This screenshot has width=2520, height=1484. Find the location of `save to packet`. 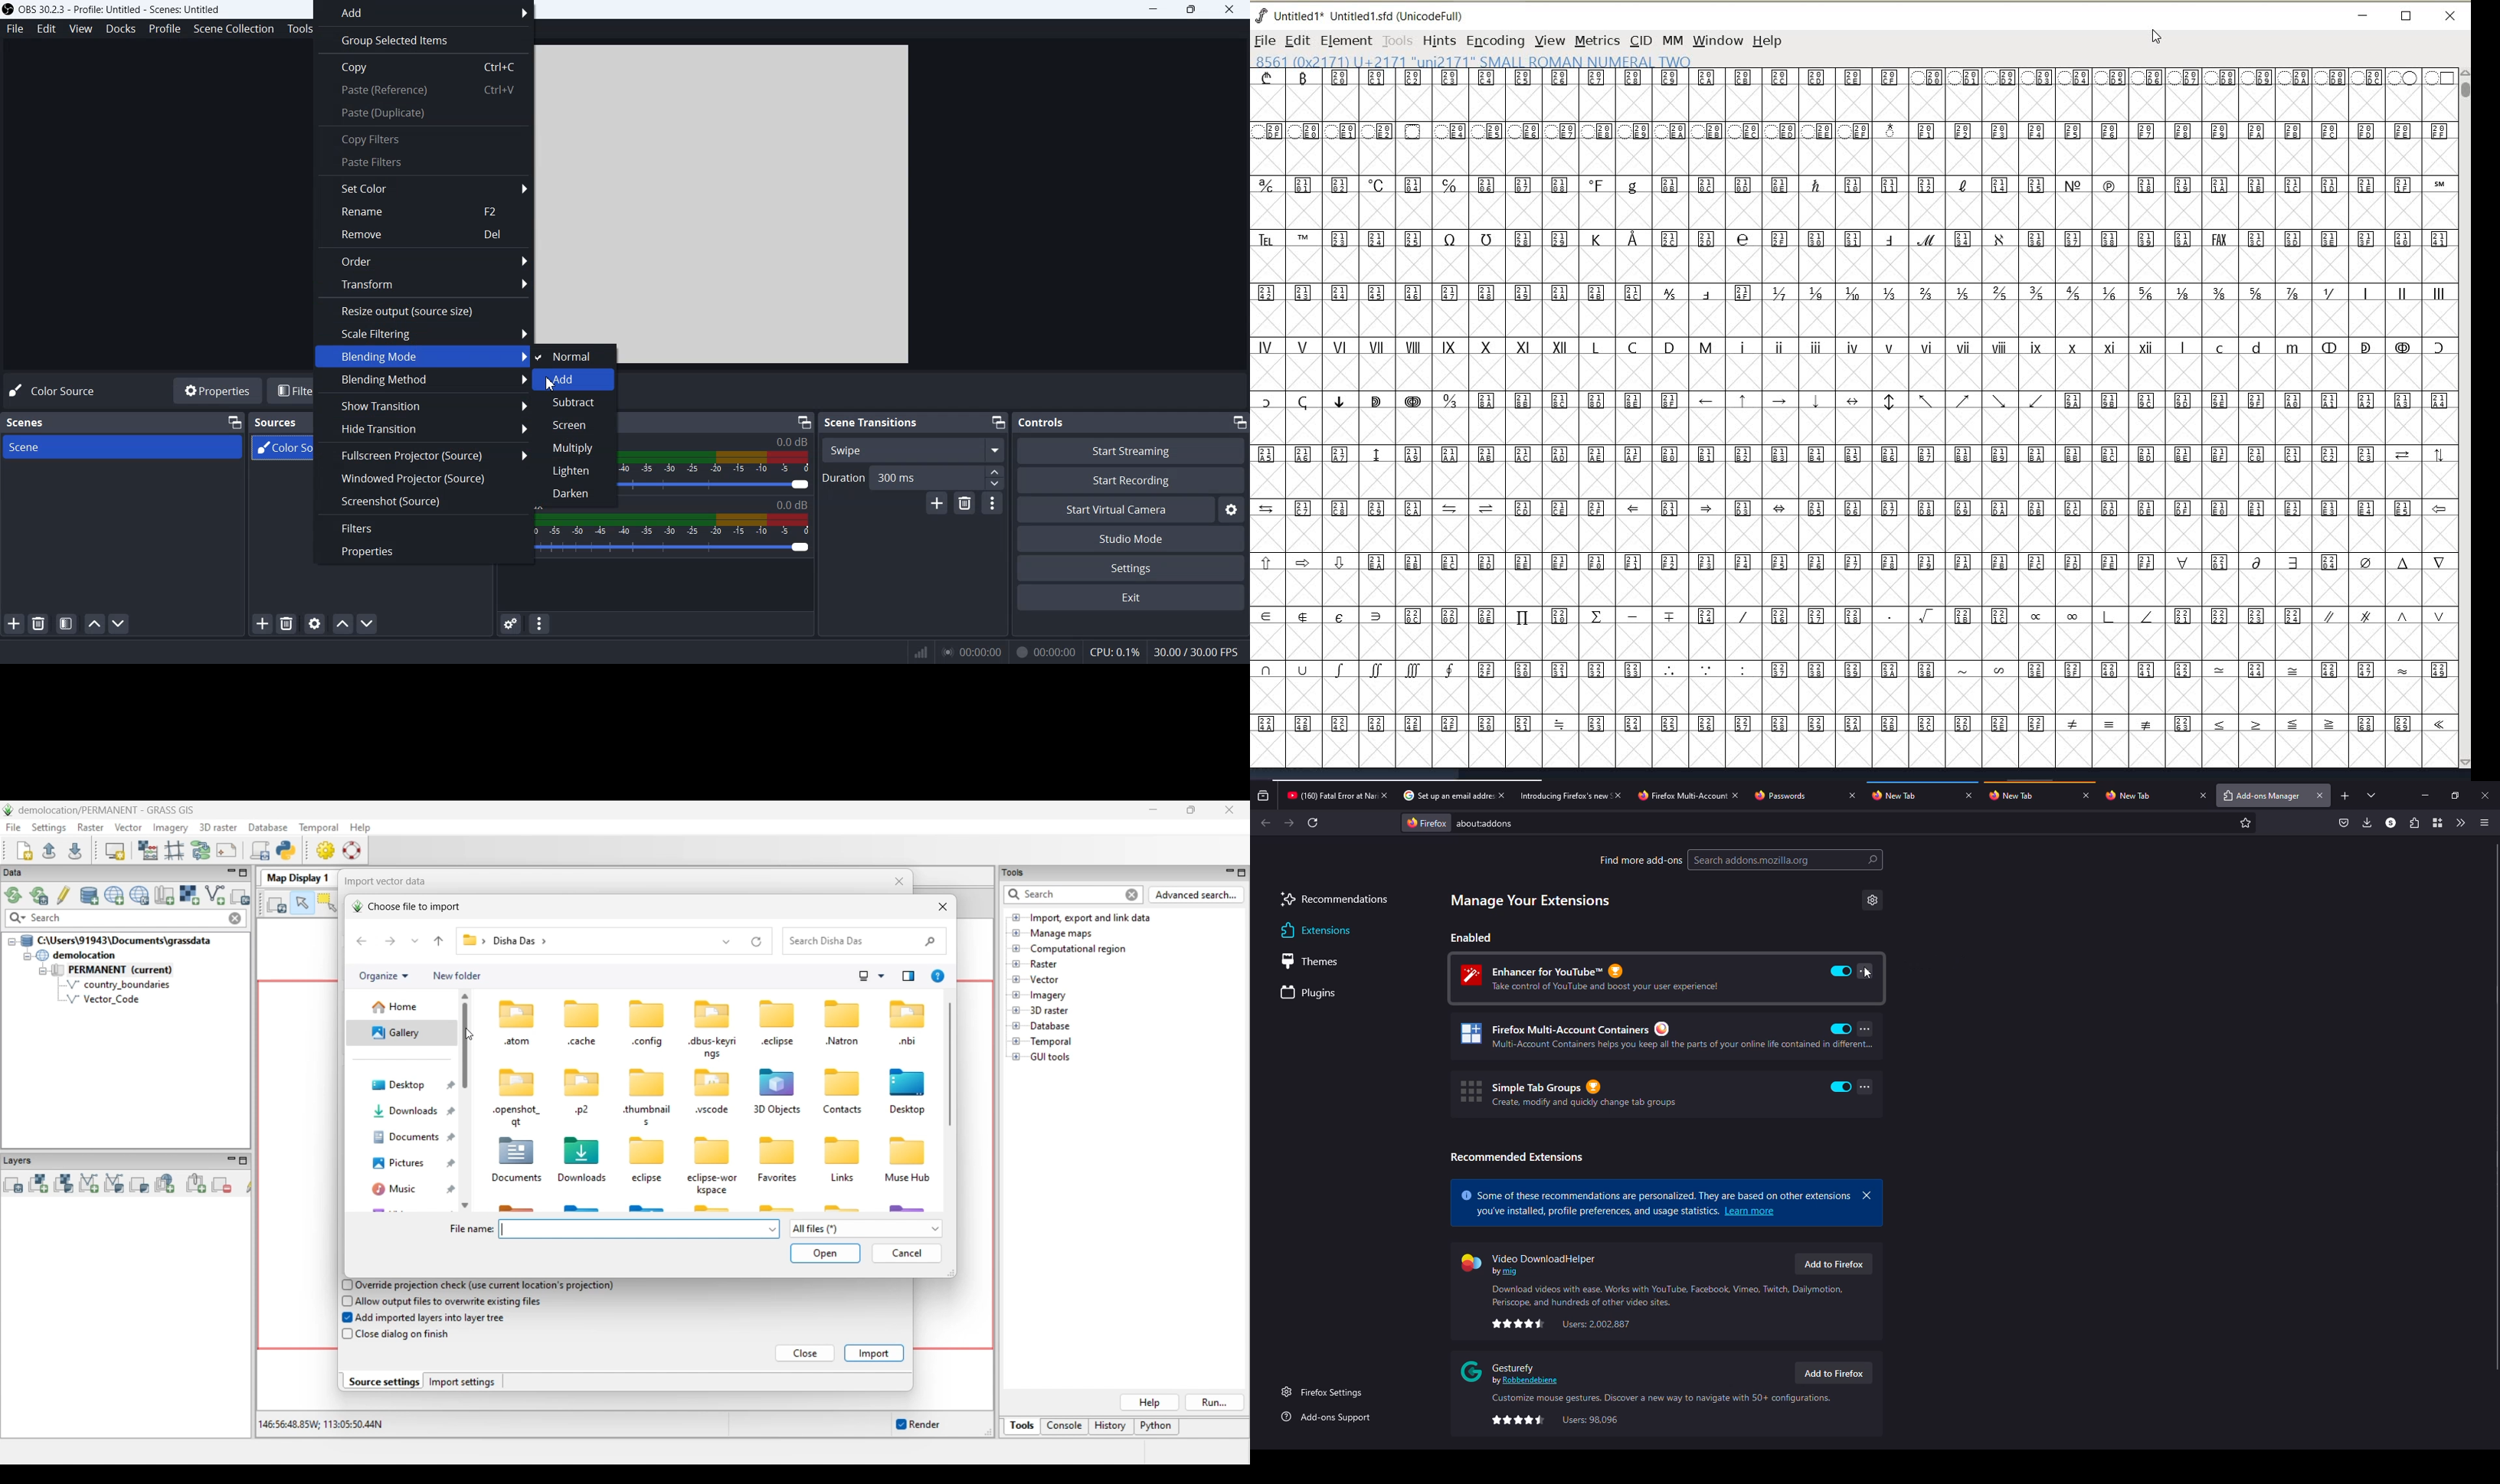

save to packet is located at coordinates (2344, 822).